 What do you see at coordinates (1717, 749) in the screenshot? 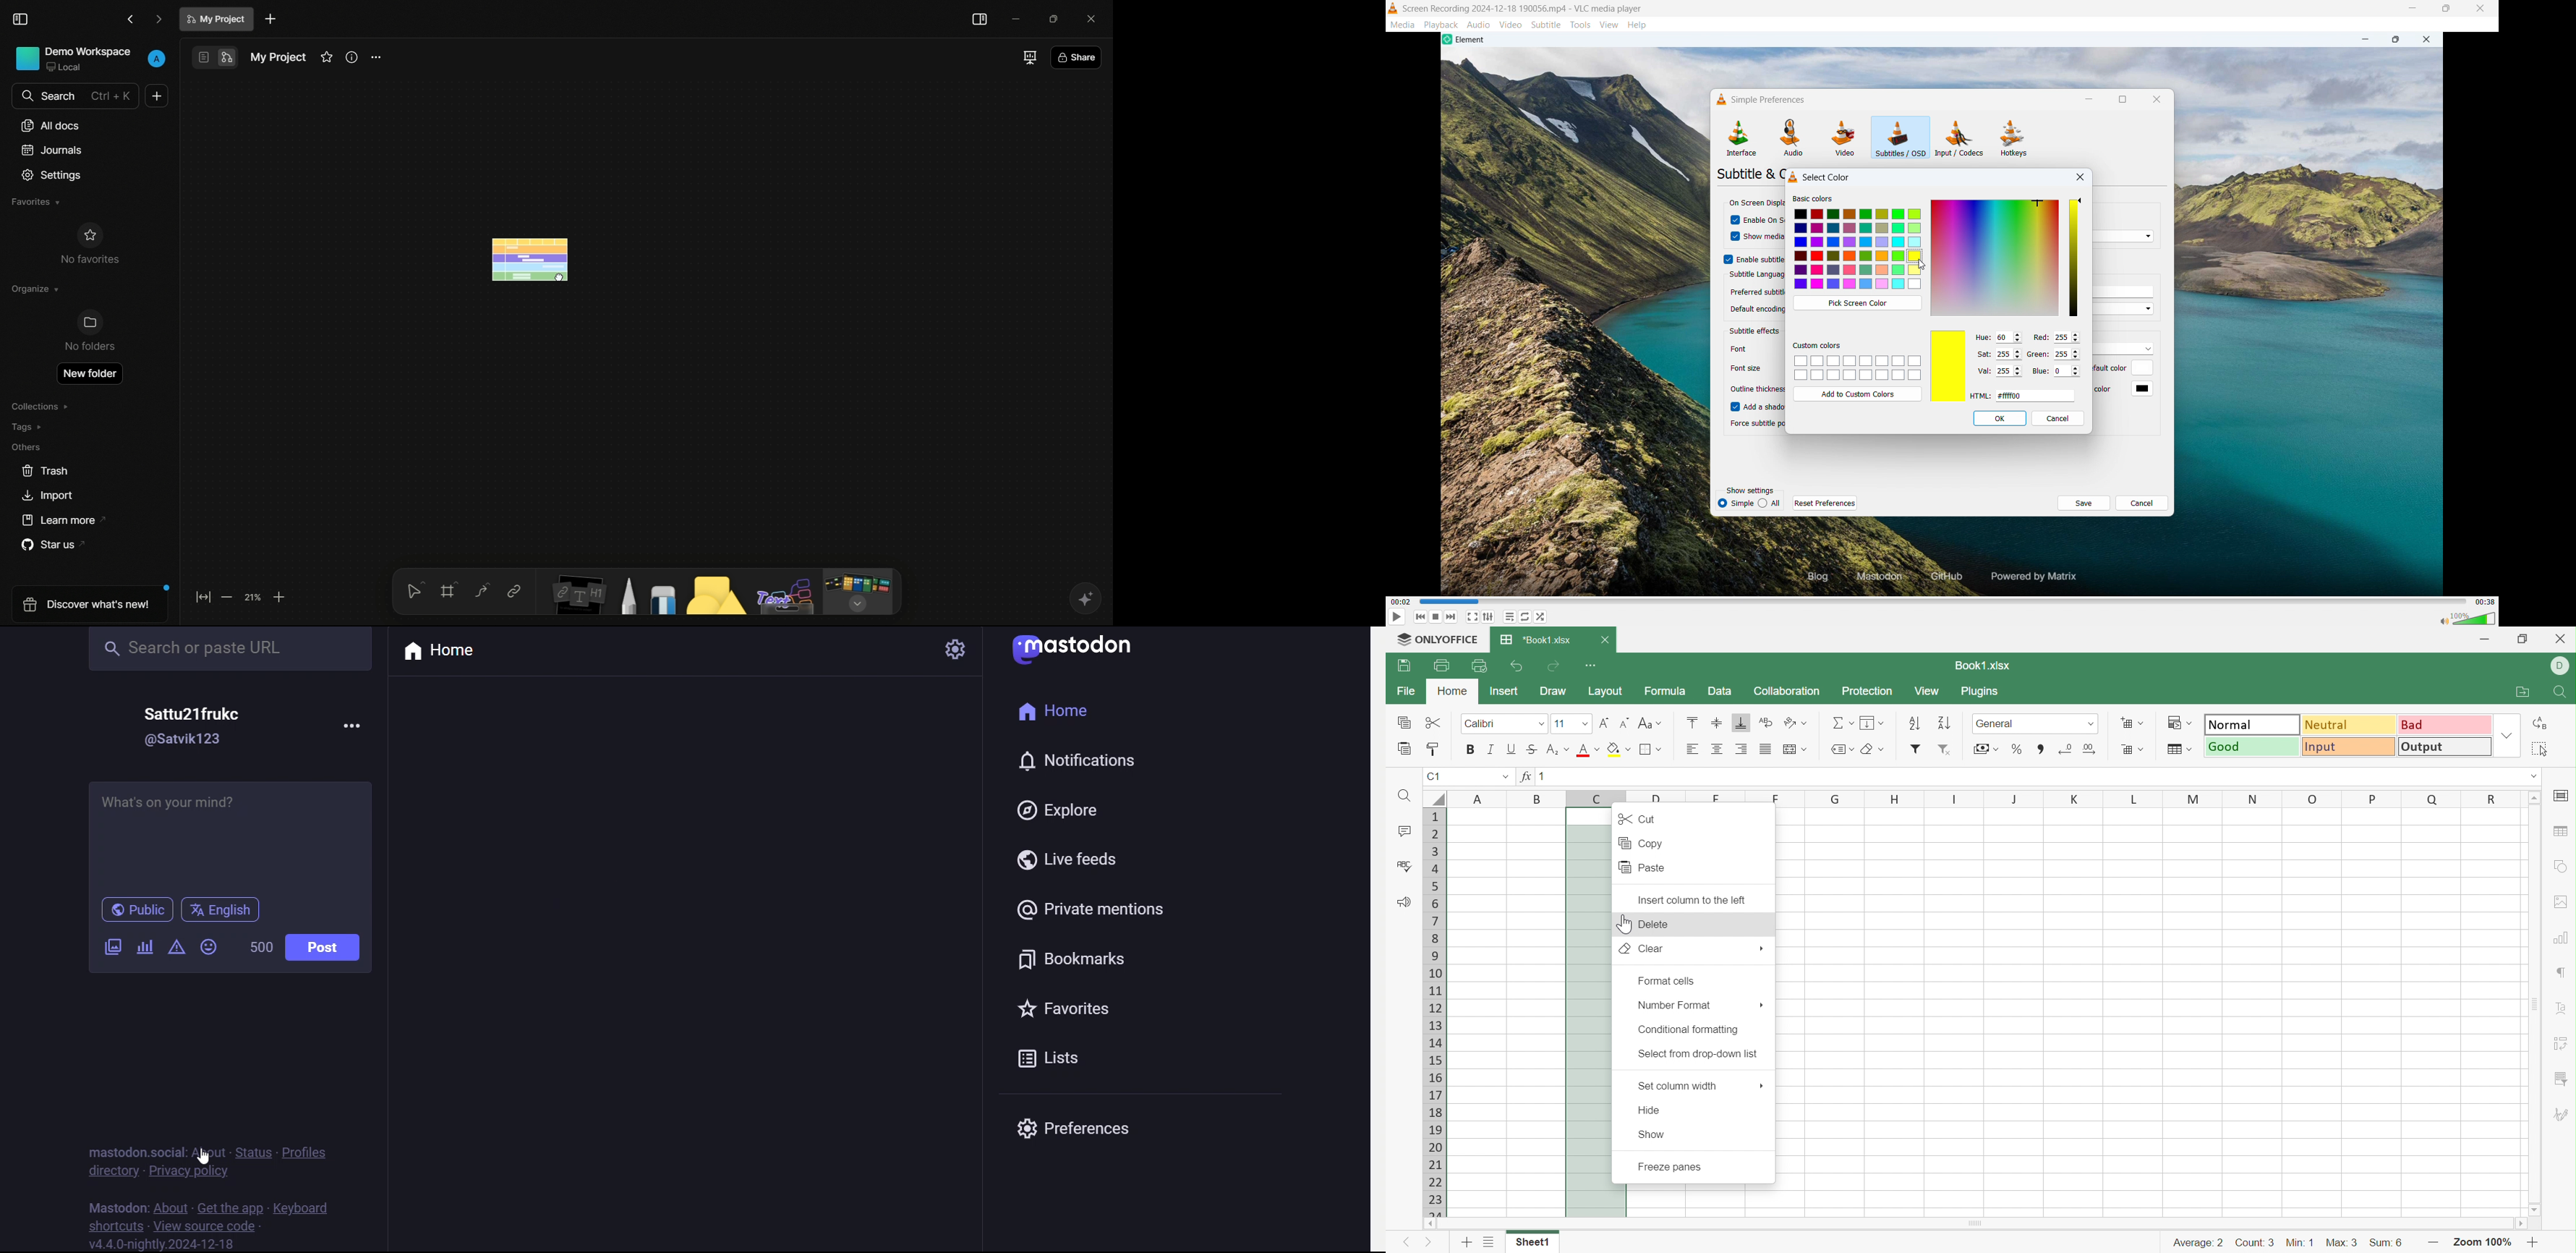
I see `Align Center` at bounding box center [1717, 749].